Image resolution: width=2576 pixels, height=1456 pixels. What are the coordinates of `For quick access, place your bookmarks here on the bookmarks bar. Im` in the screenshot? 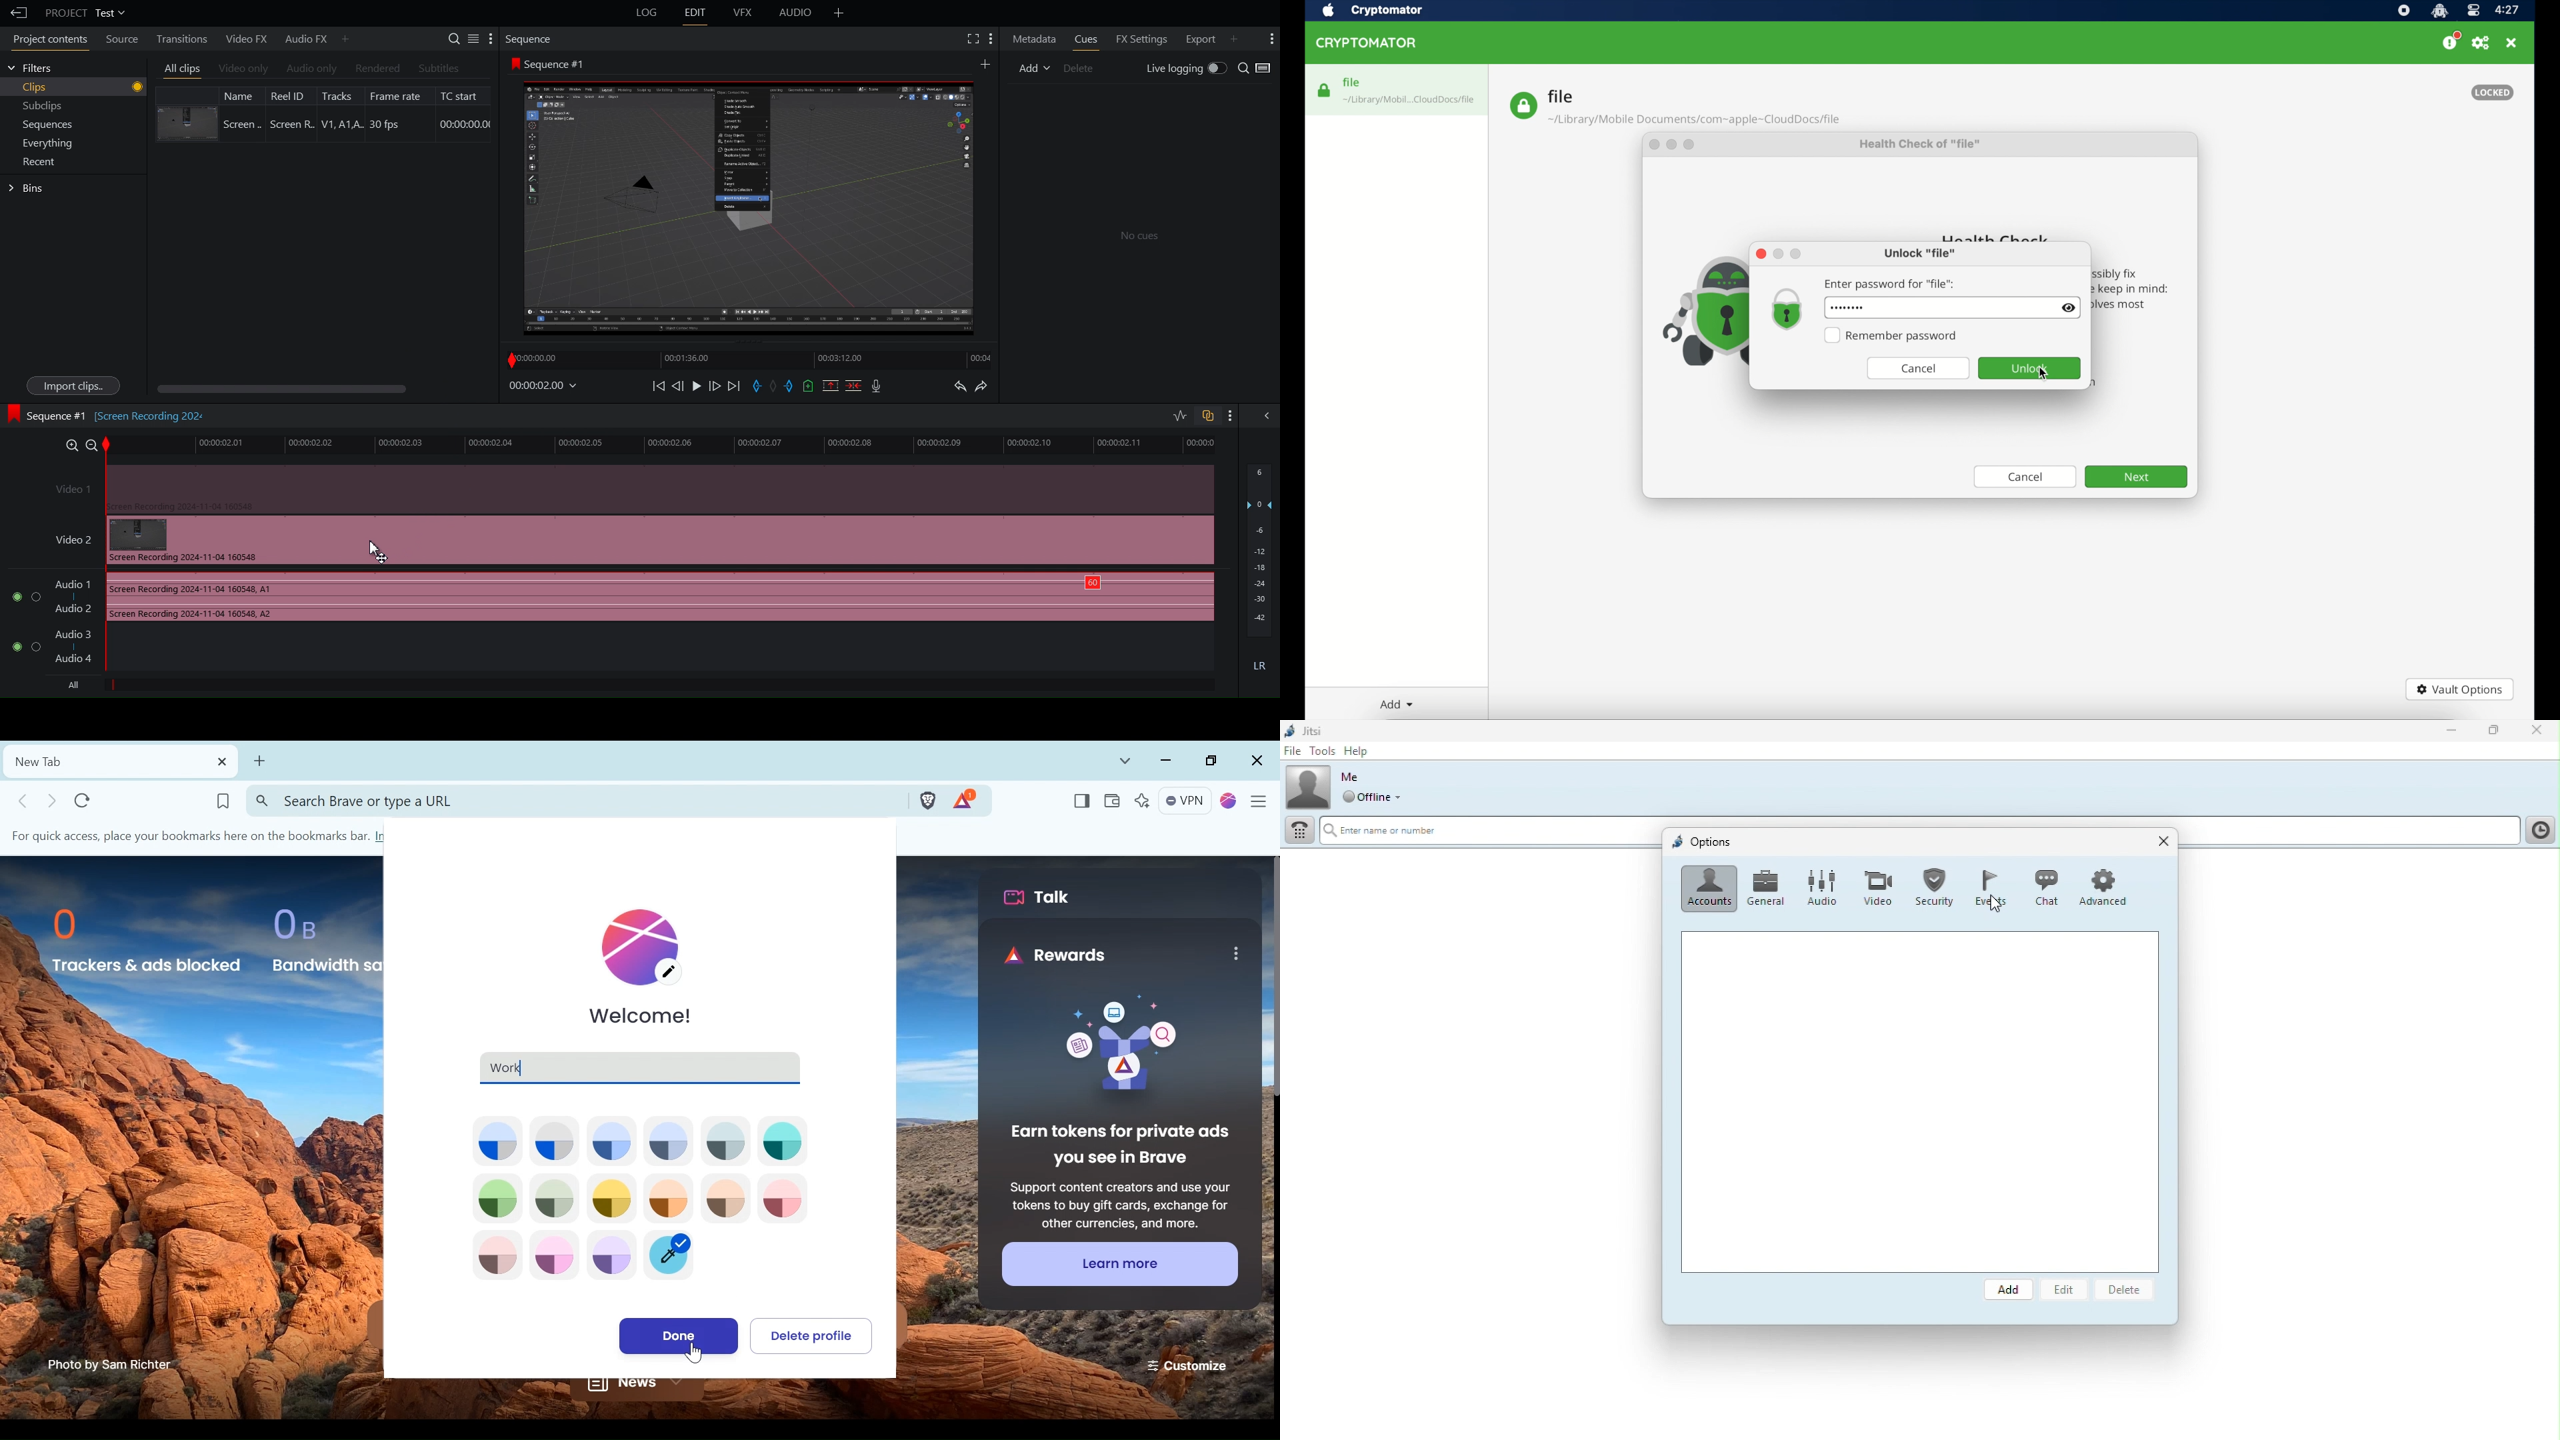 It's located at (199, 835).